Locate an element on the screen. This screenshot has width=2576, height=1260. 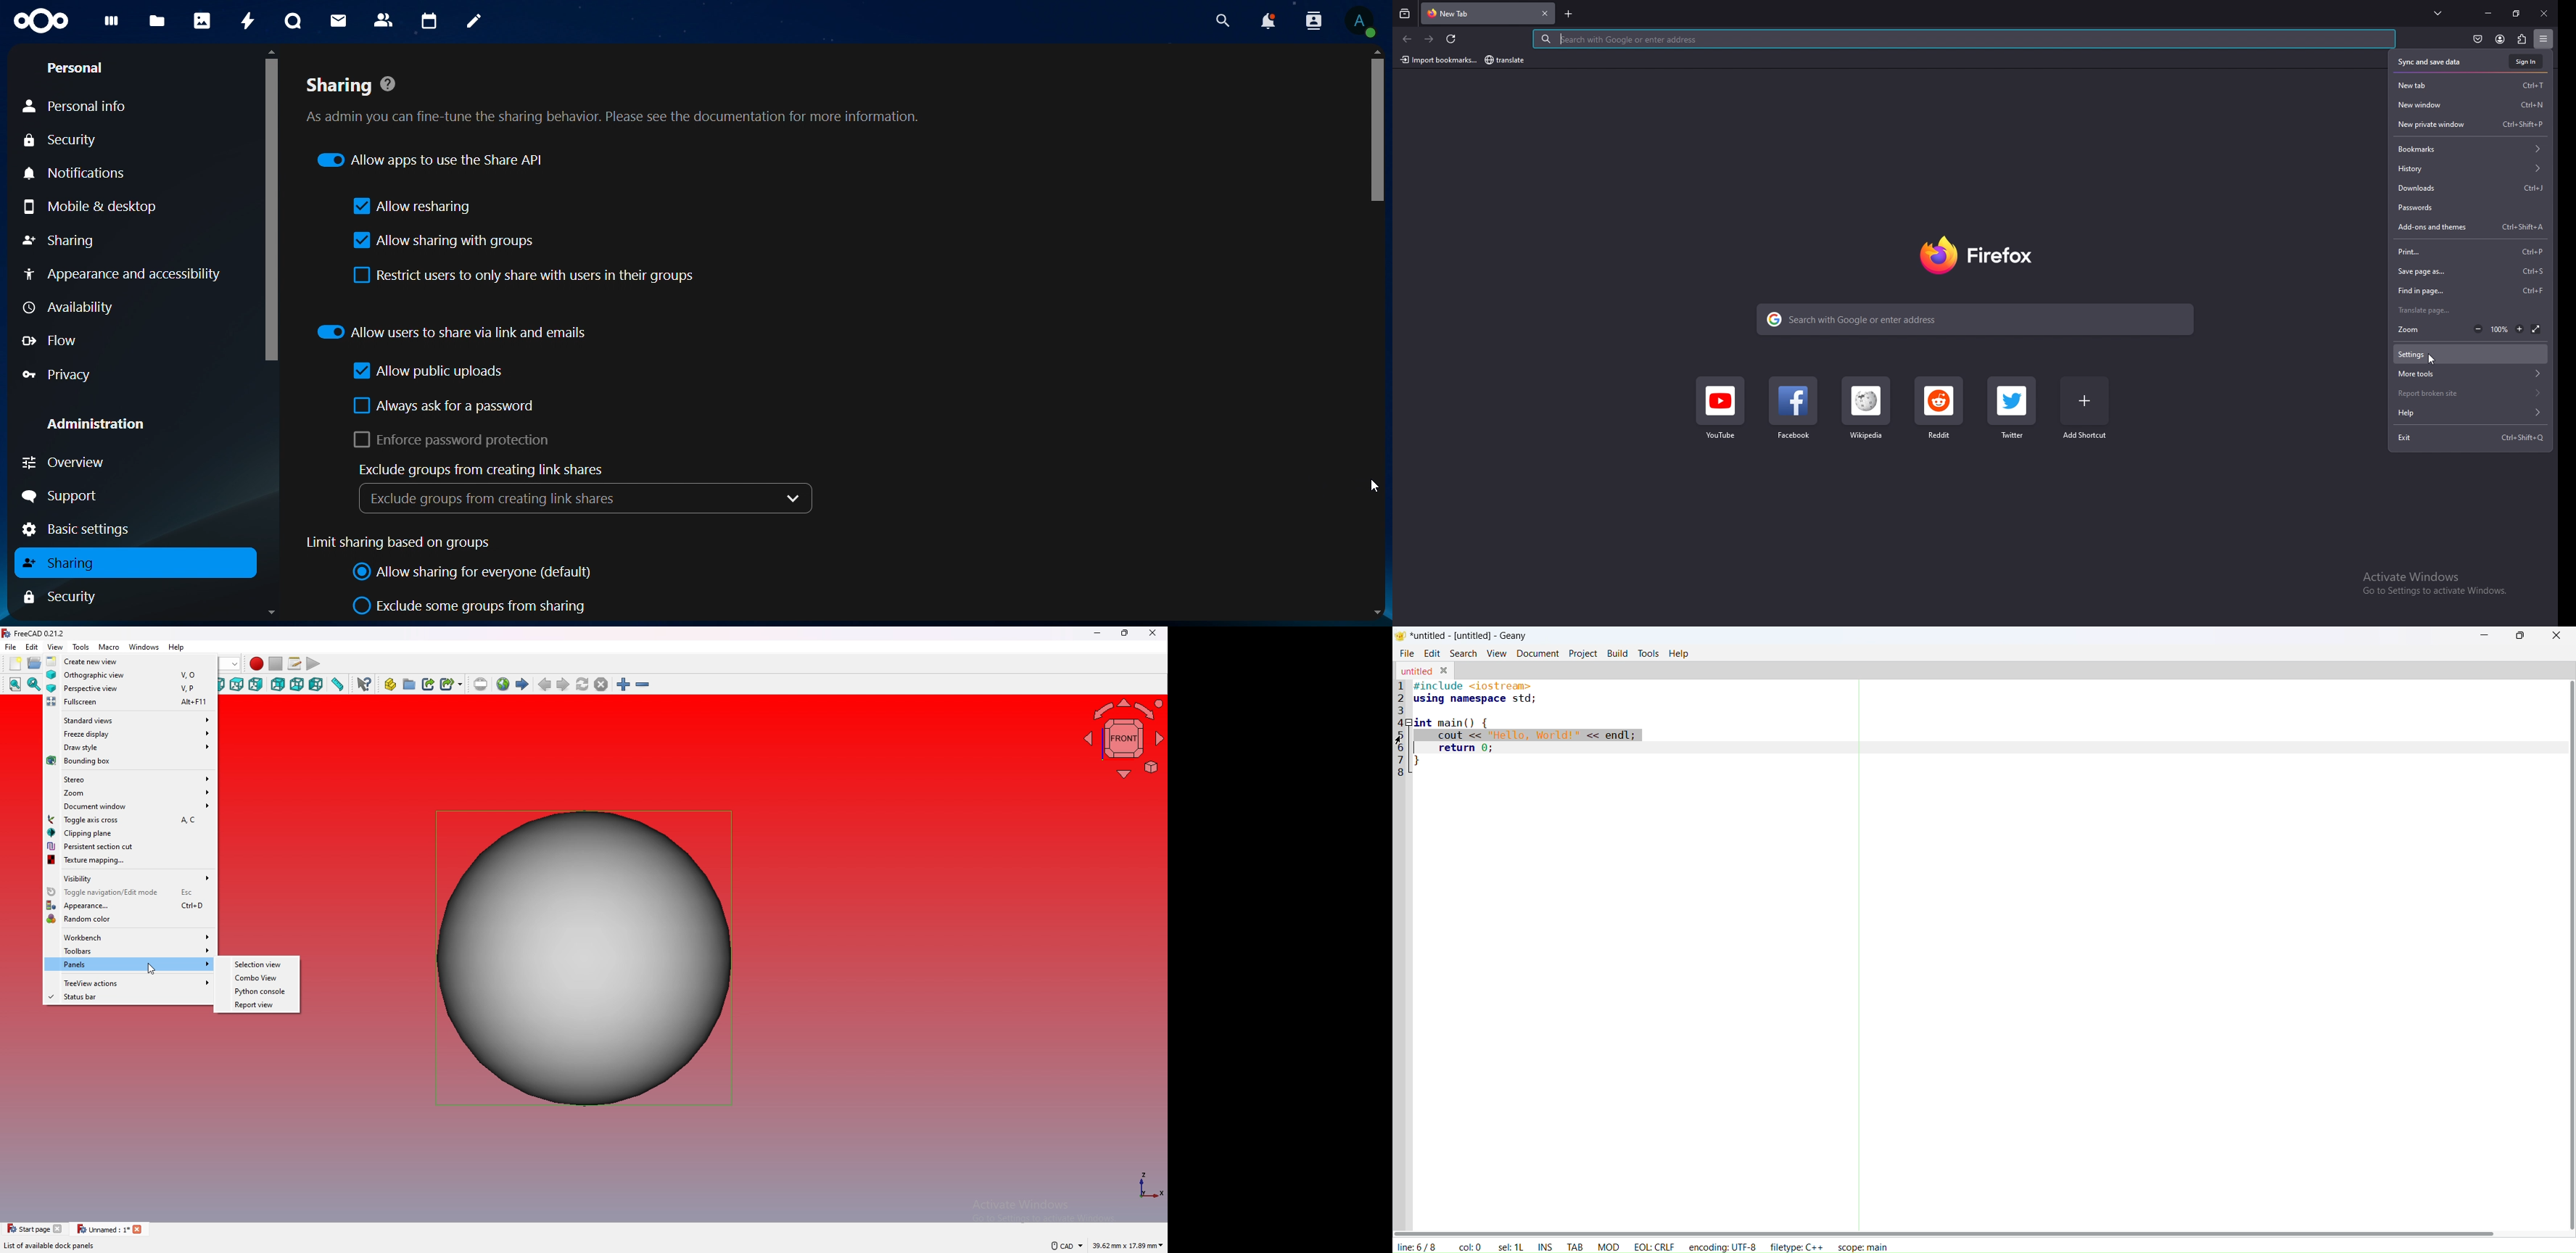
add tab is located at coordinates (1569, 14).